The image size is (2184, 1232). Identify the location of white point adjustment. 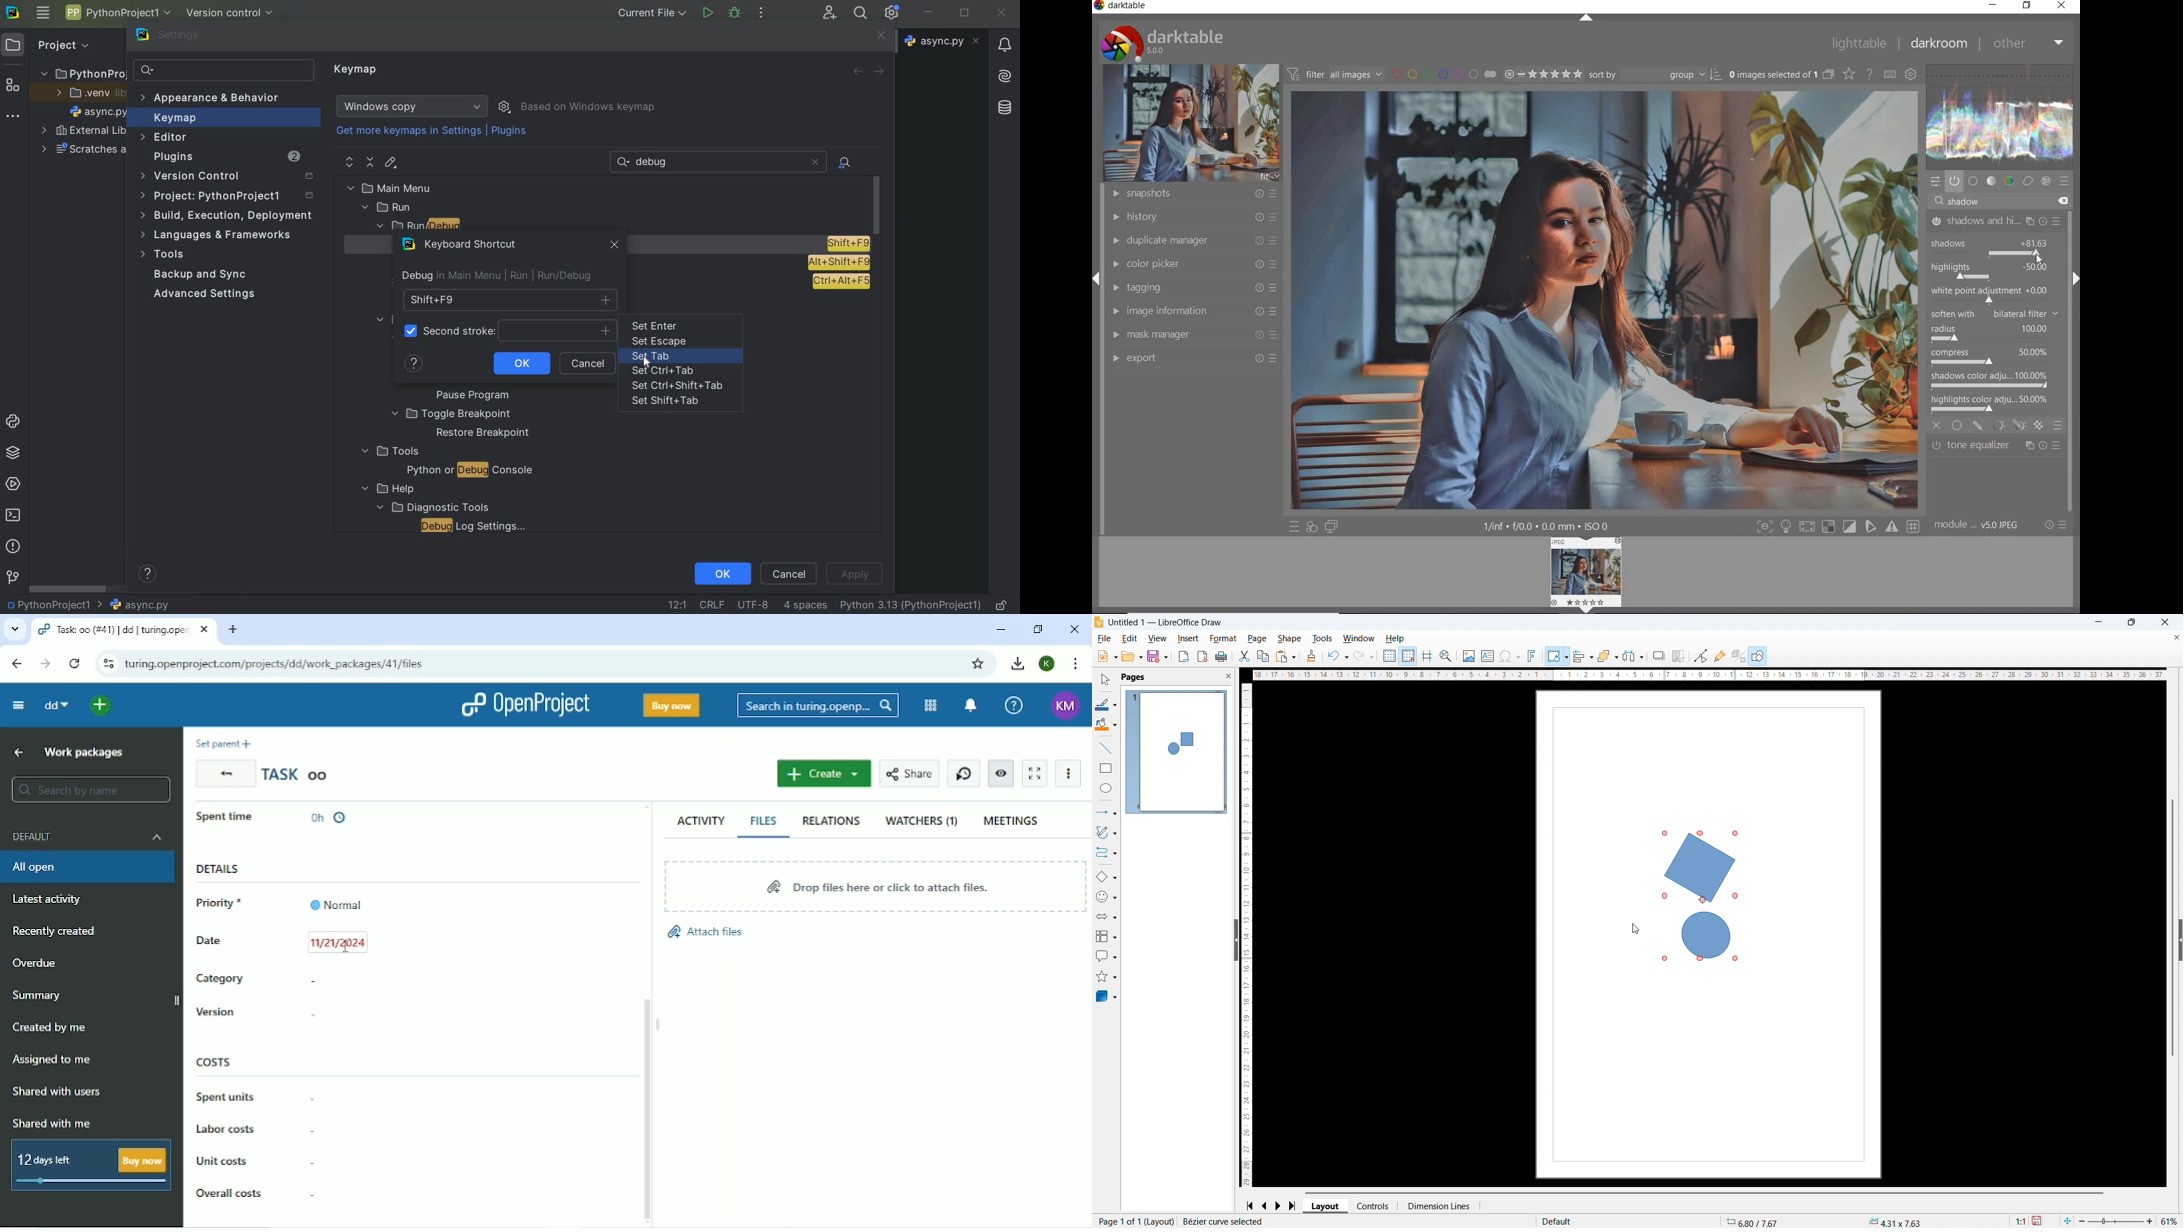
(1988, 294).